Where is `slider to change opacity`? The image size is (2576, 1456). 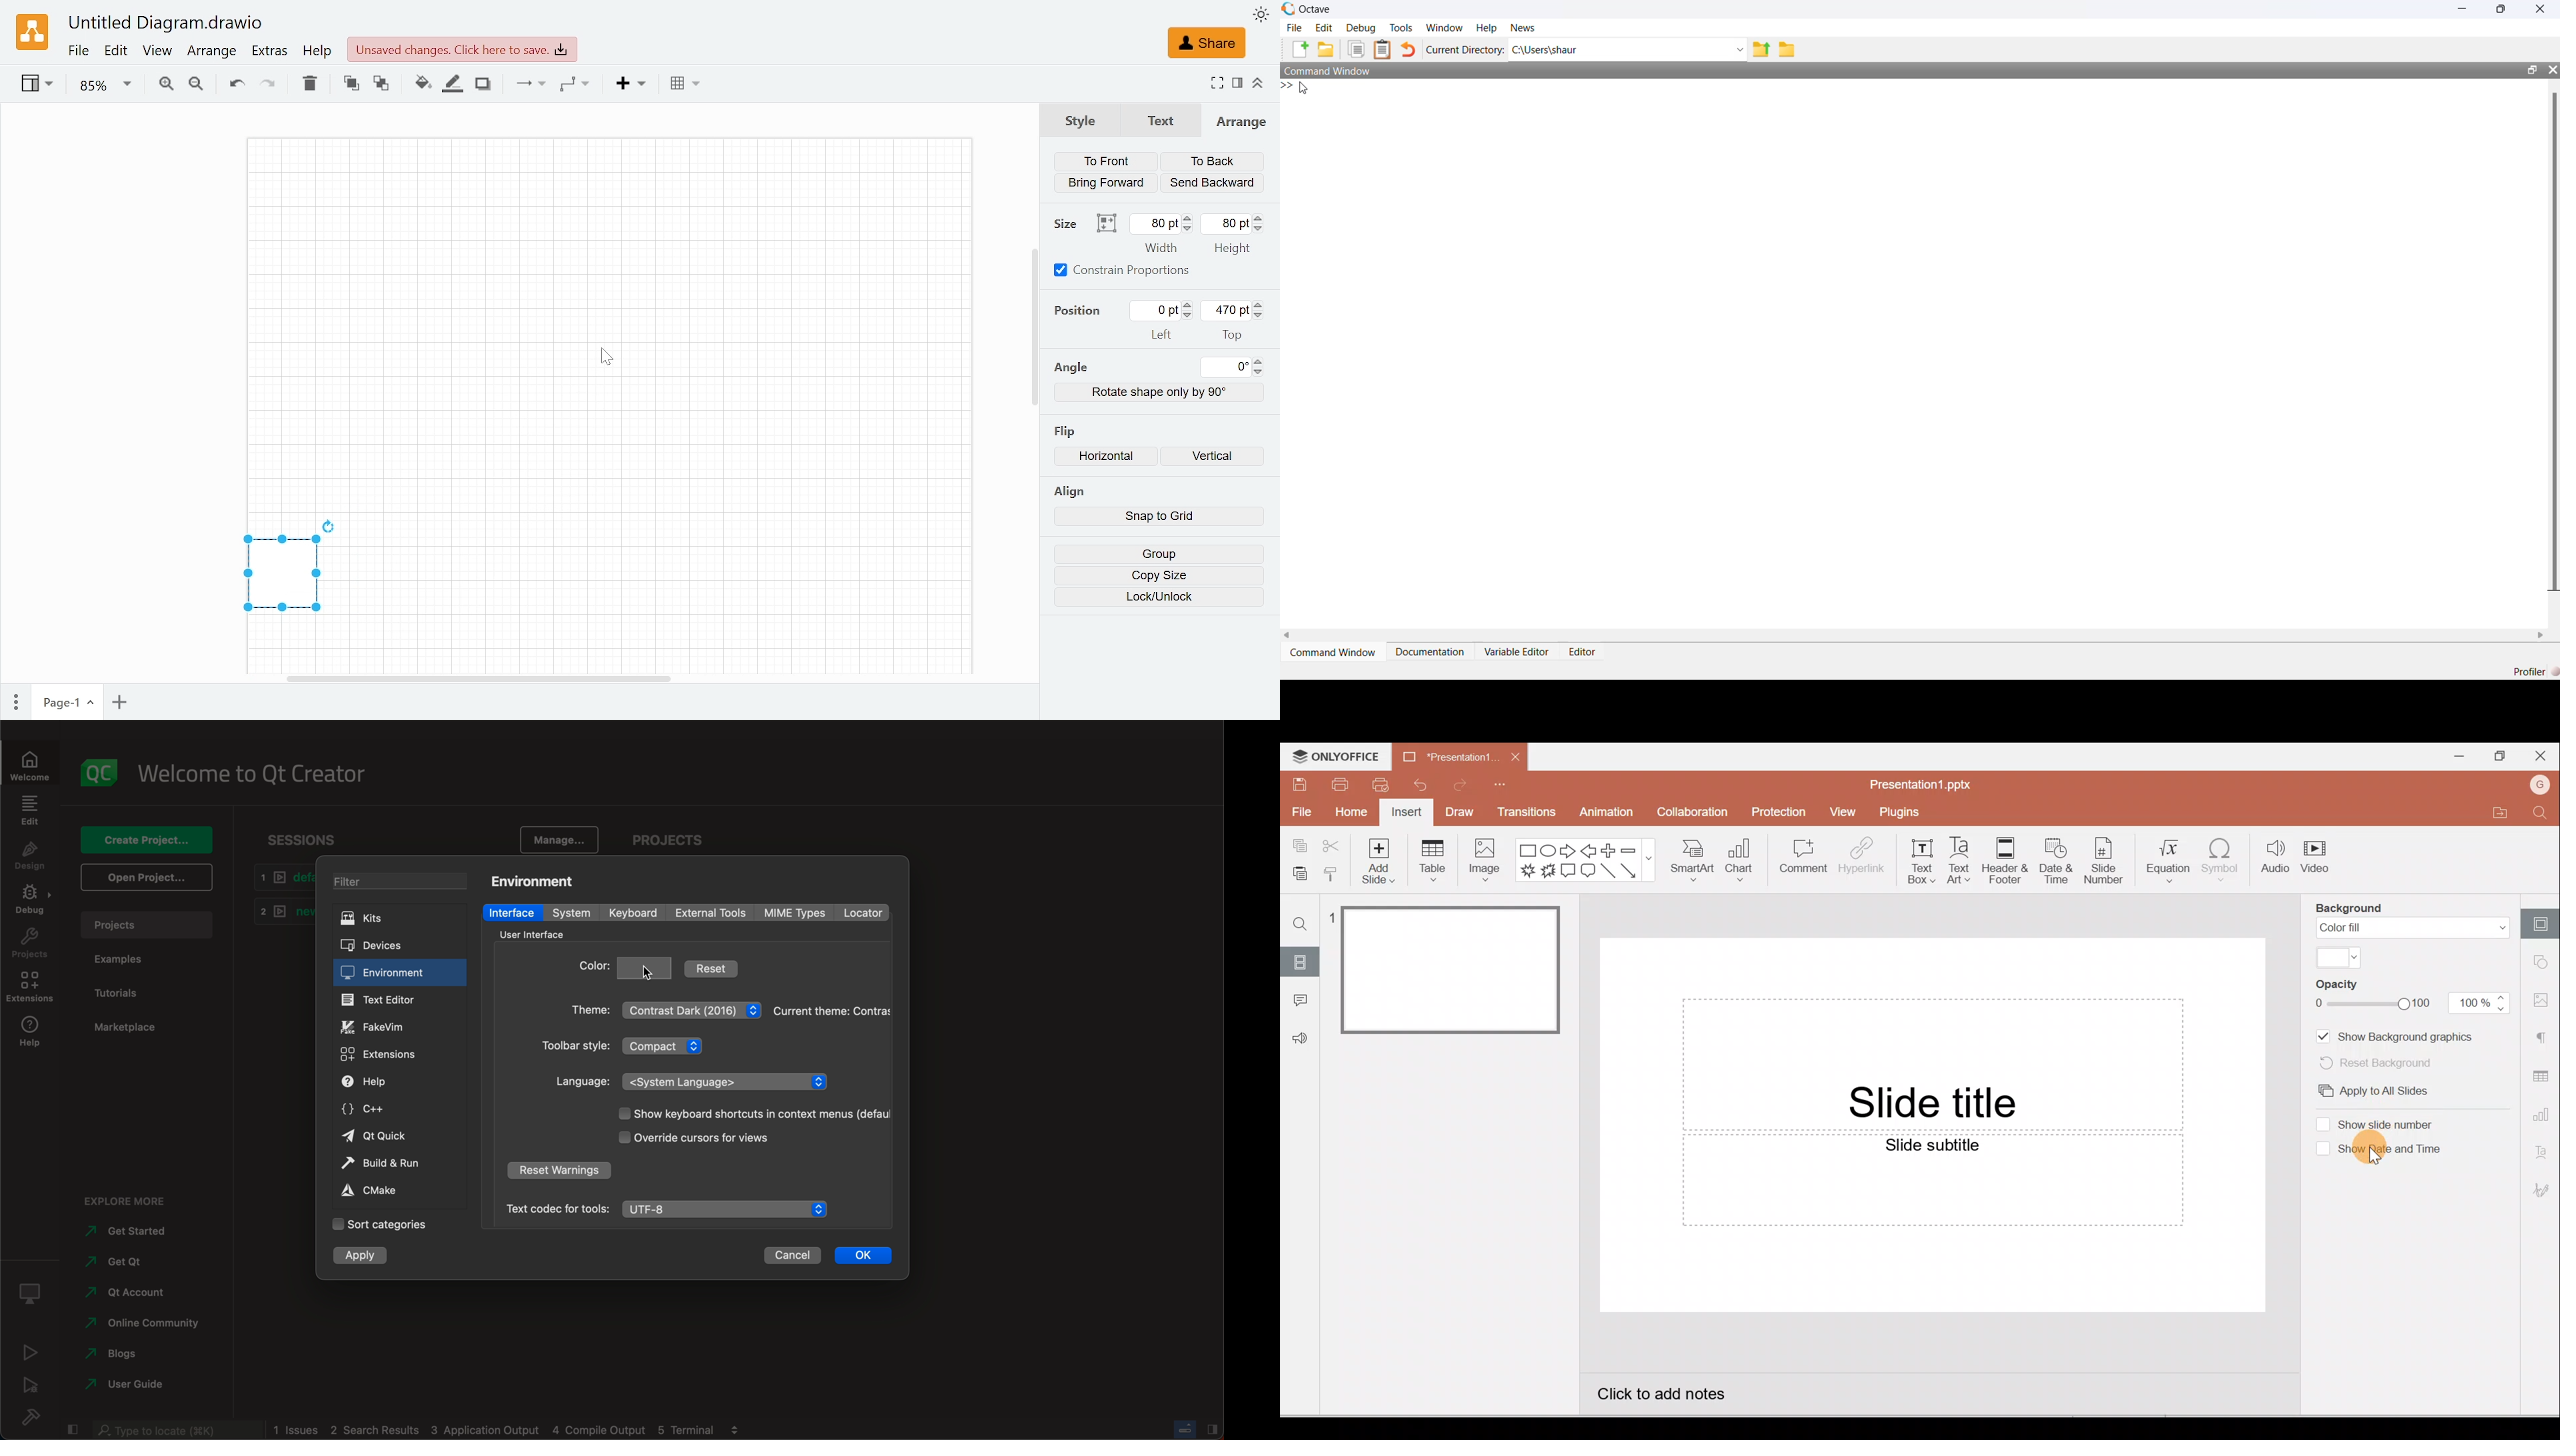
slider to change opacity is located at coordinates (2374, 1003).